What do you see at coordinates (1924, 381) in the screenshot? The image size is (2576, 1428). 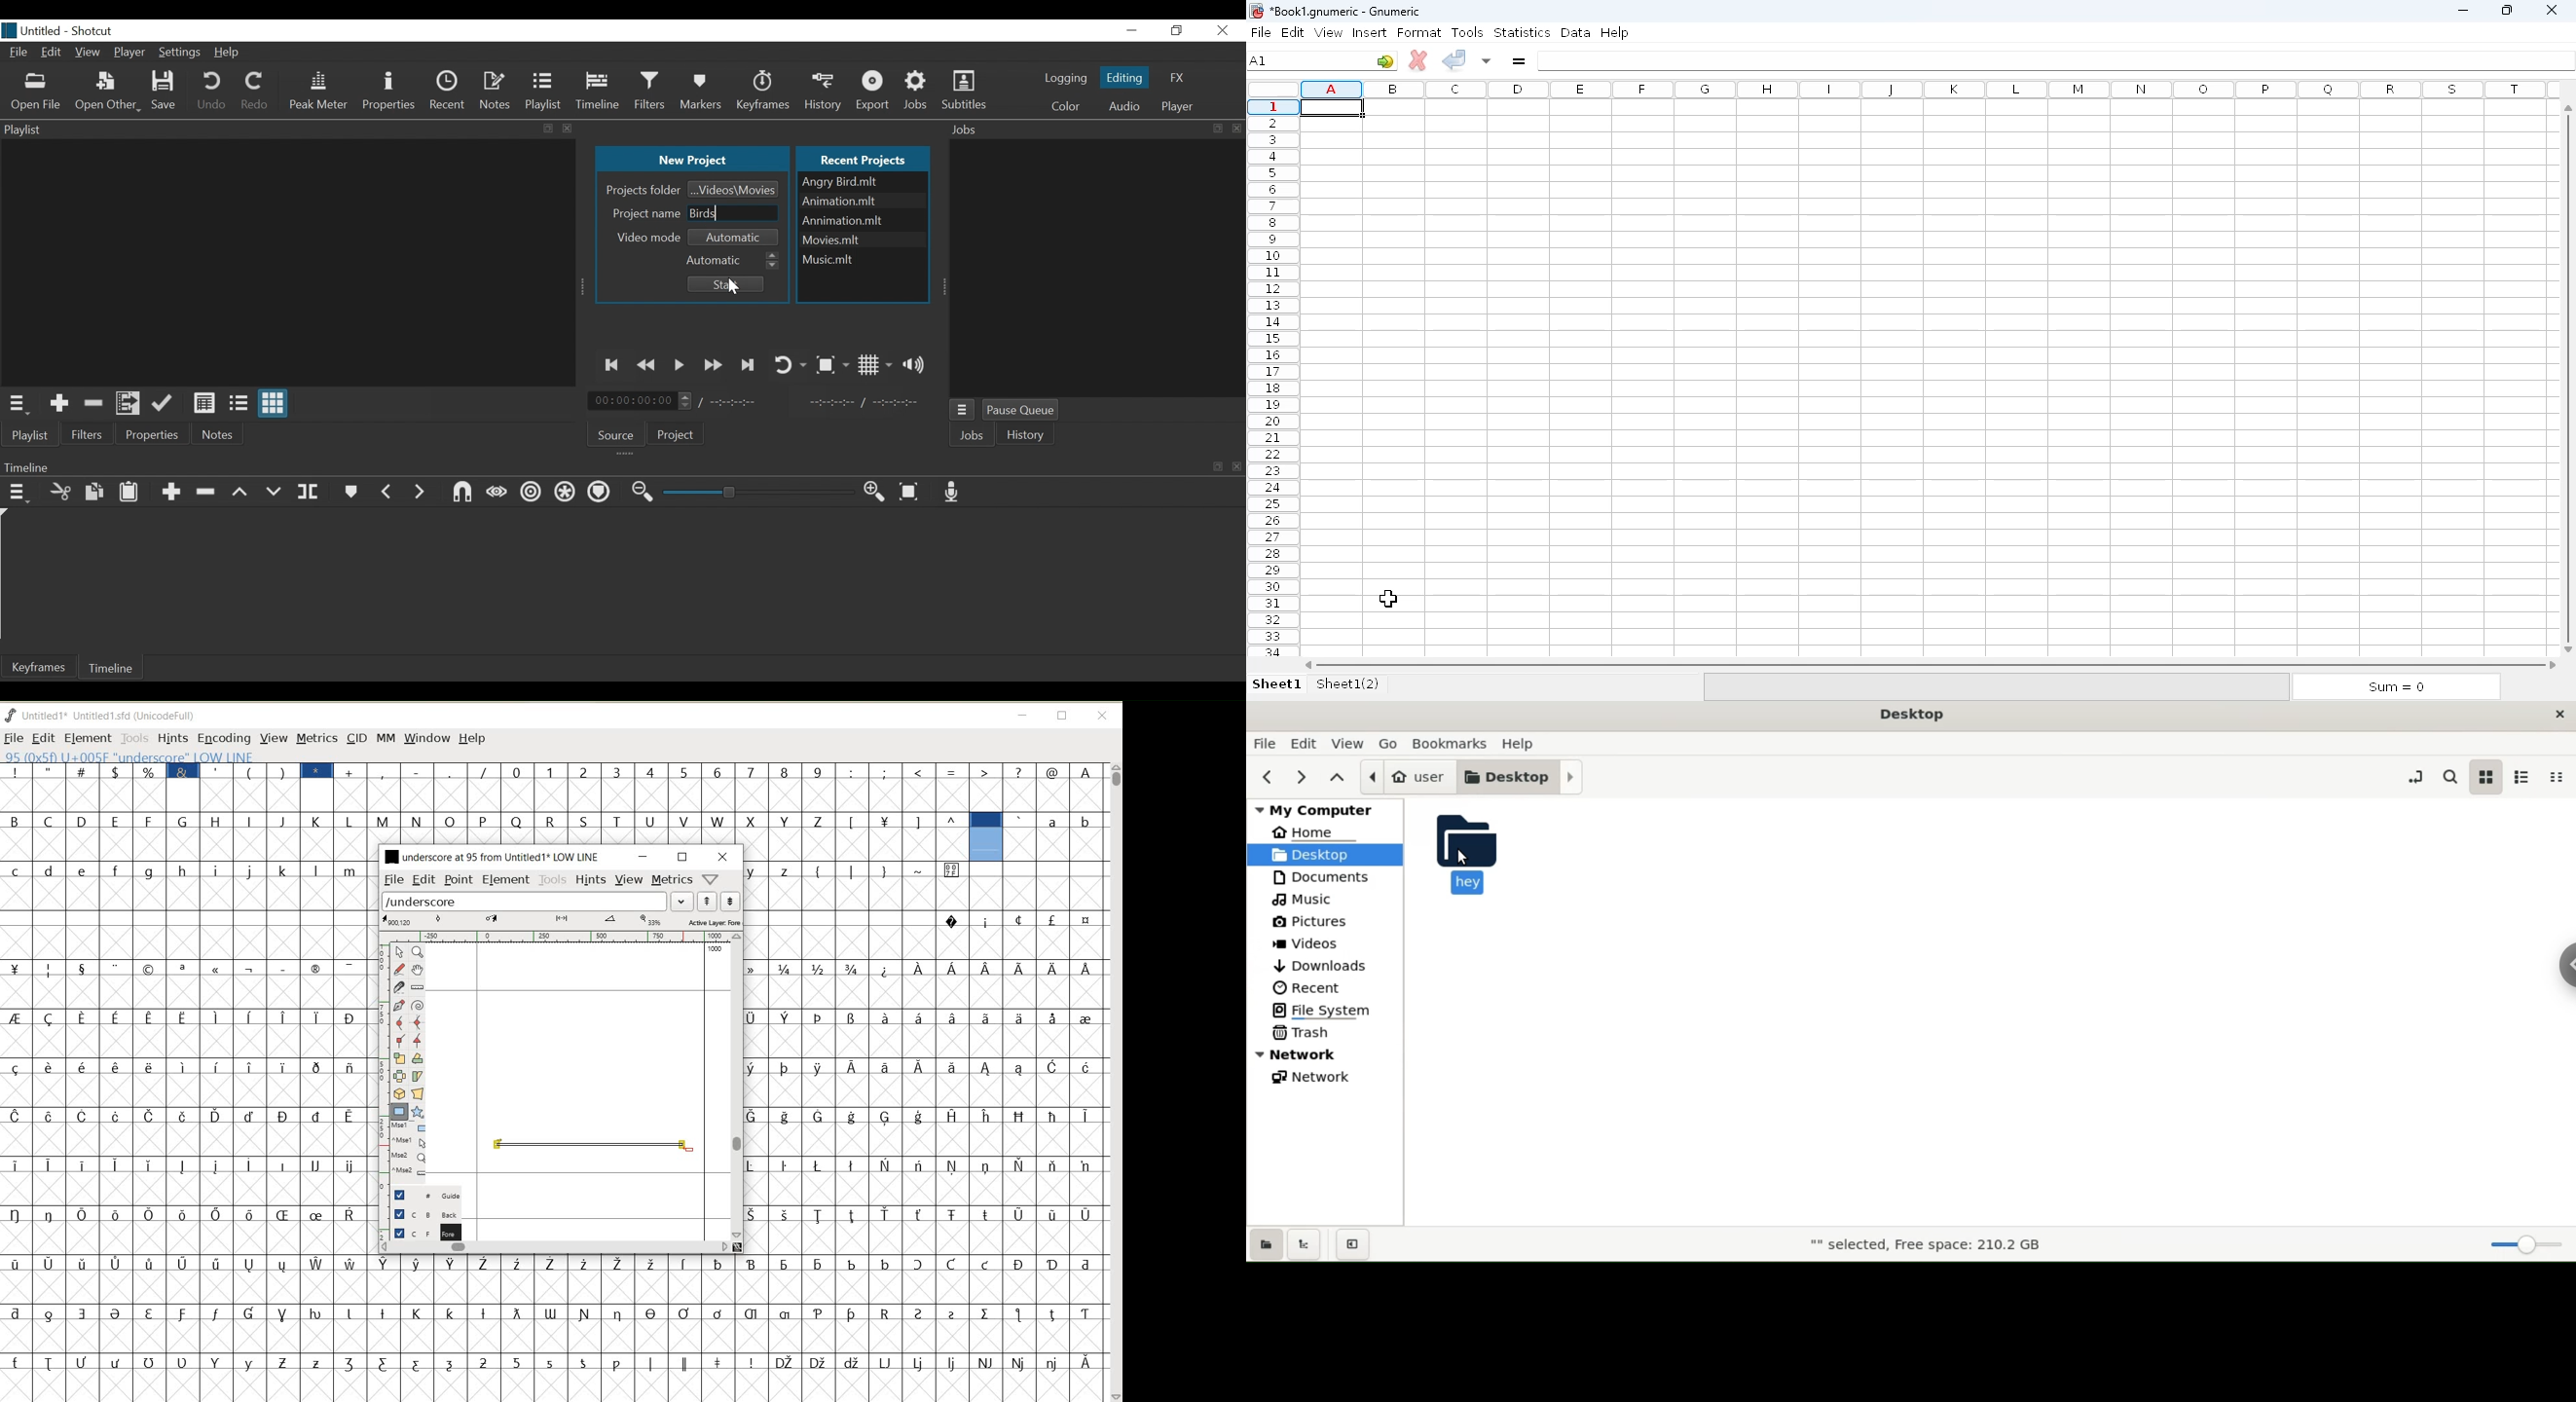 I see `Cells` at bounding box center [1924, 381].